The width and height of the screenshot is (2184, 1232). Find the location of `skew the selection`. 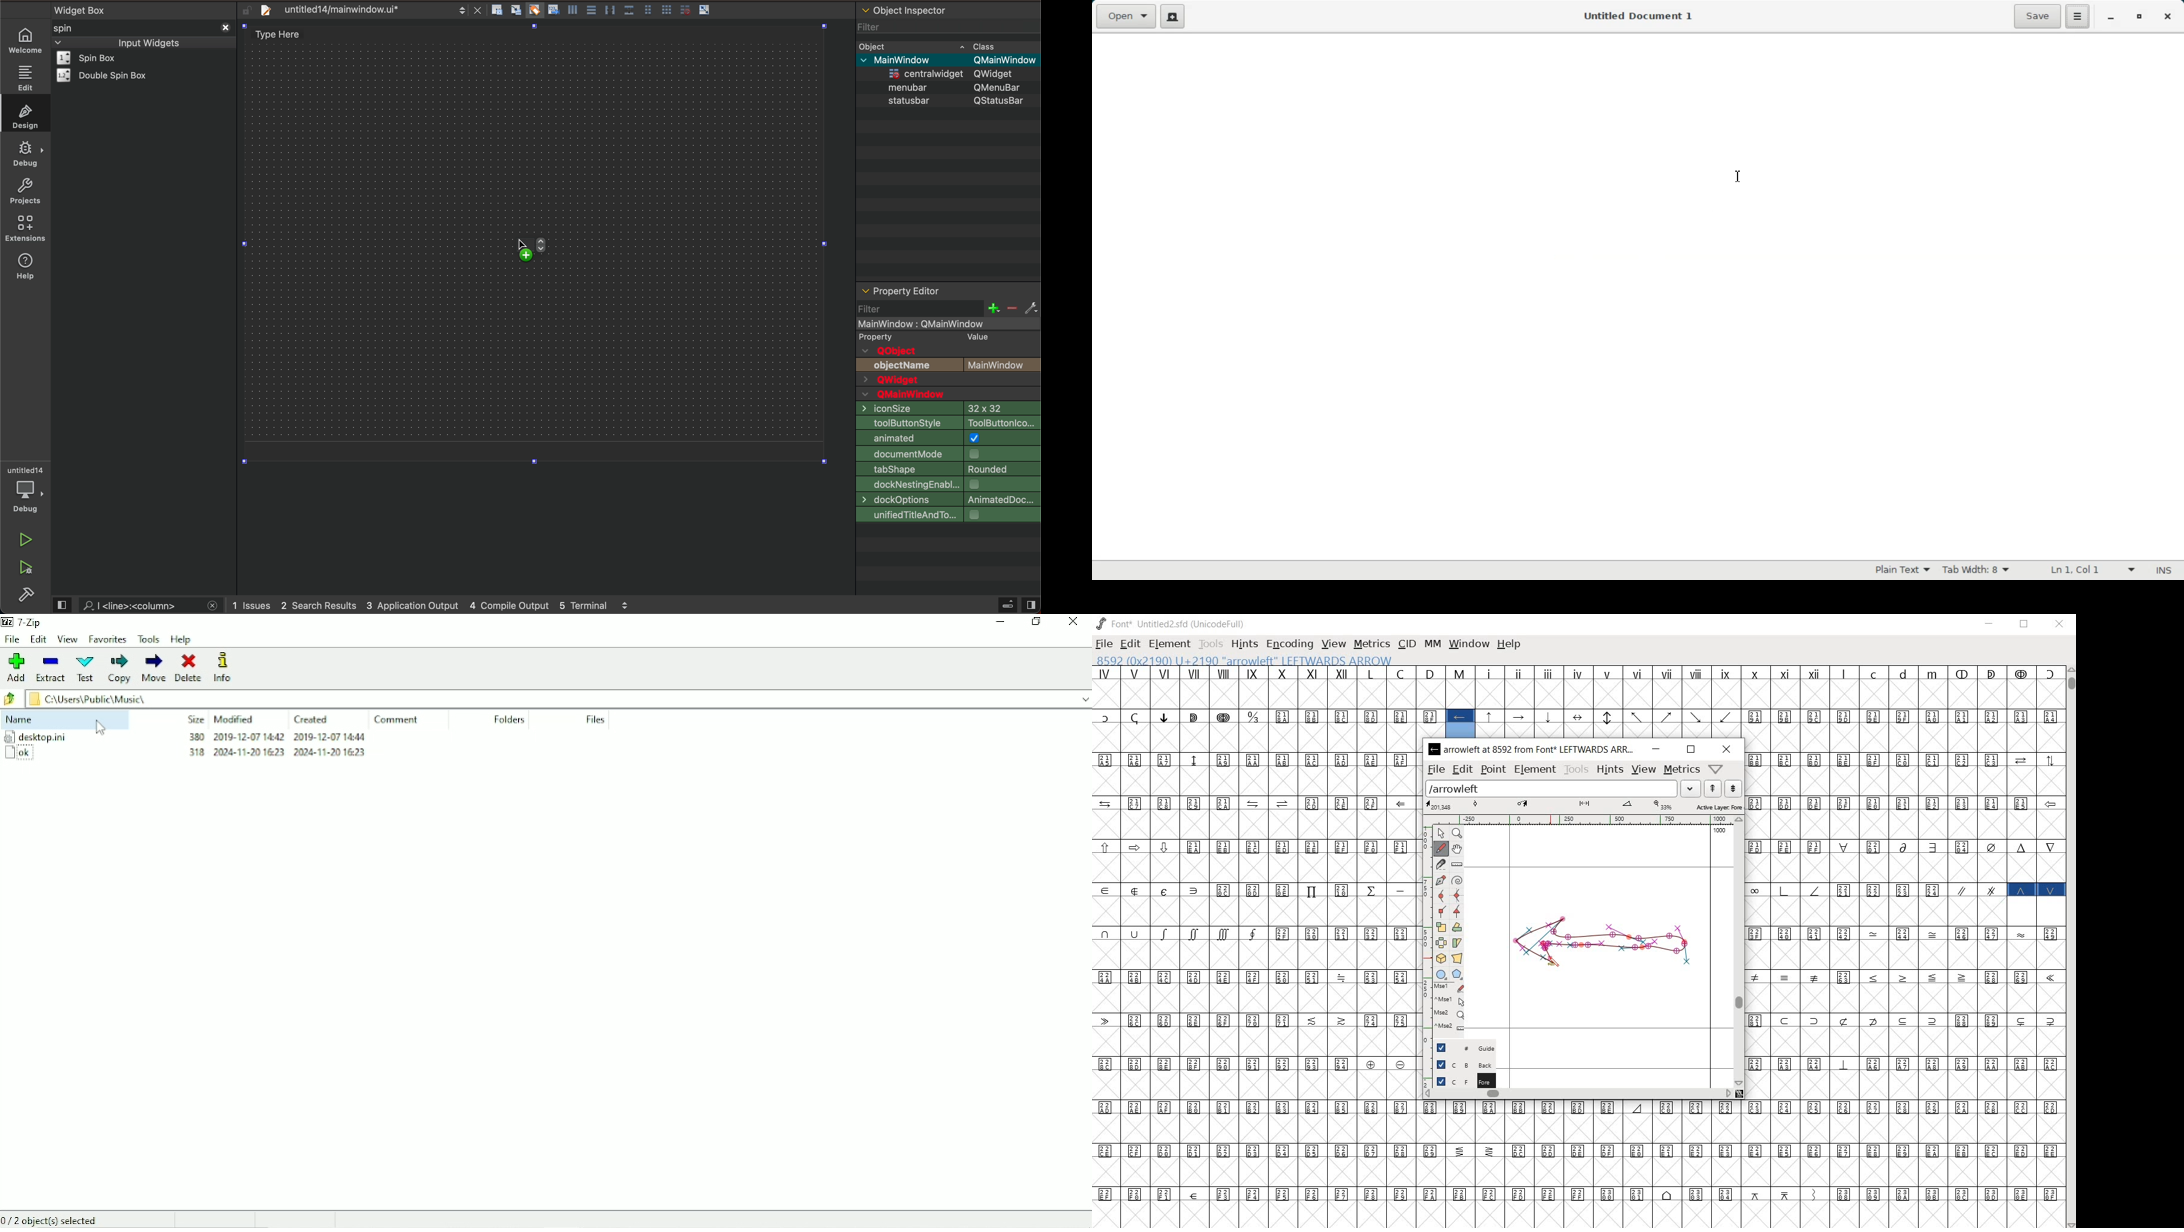

skew the selection is located at coordinates (1458, 943).